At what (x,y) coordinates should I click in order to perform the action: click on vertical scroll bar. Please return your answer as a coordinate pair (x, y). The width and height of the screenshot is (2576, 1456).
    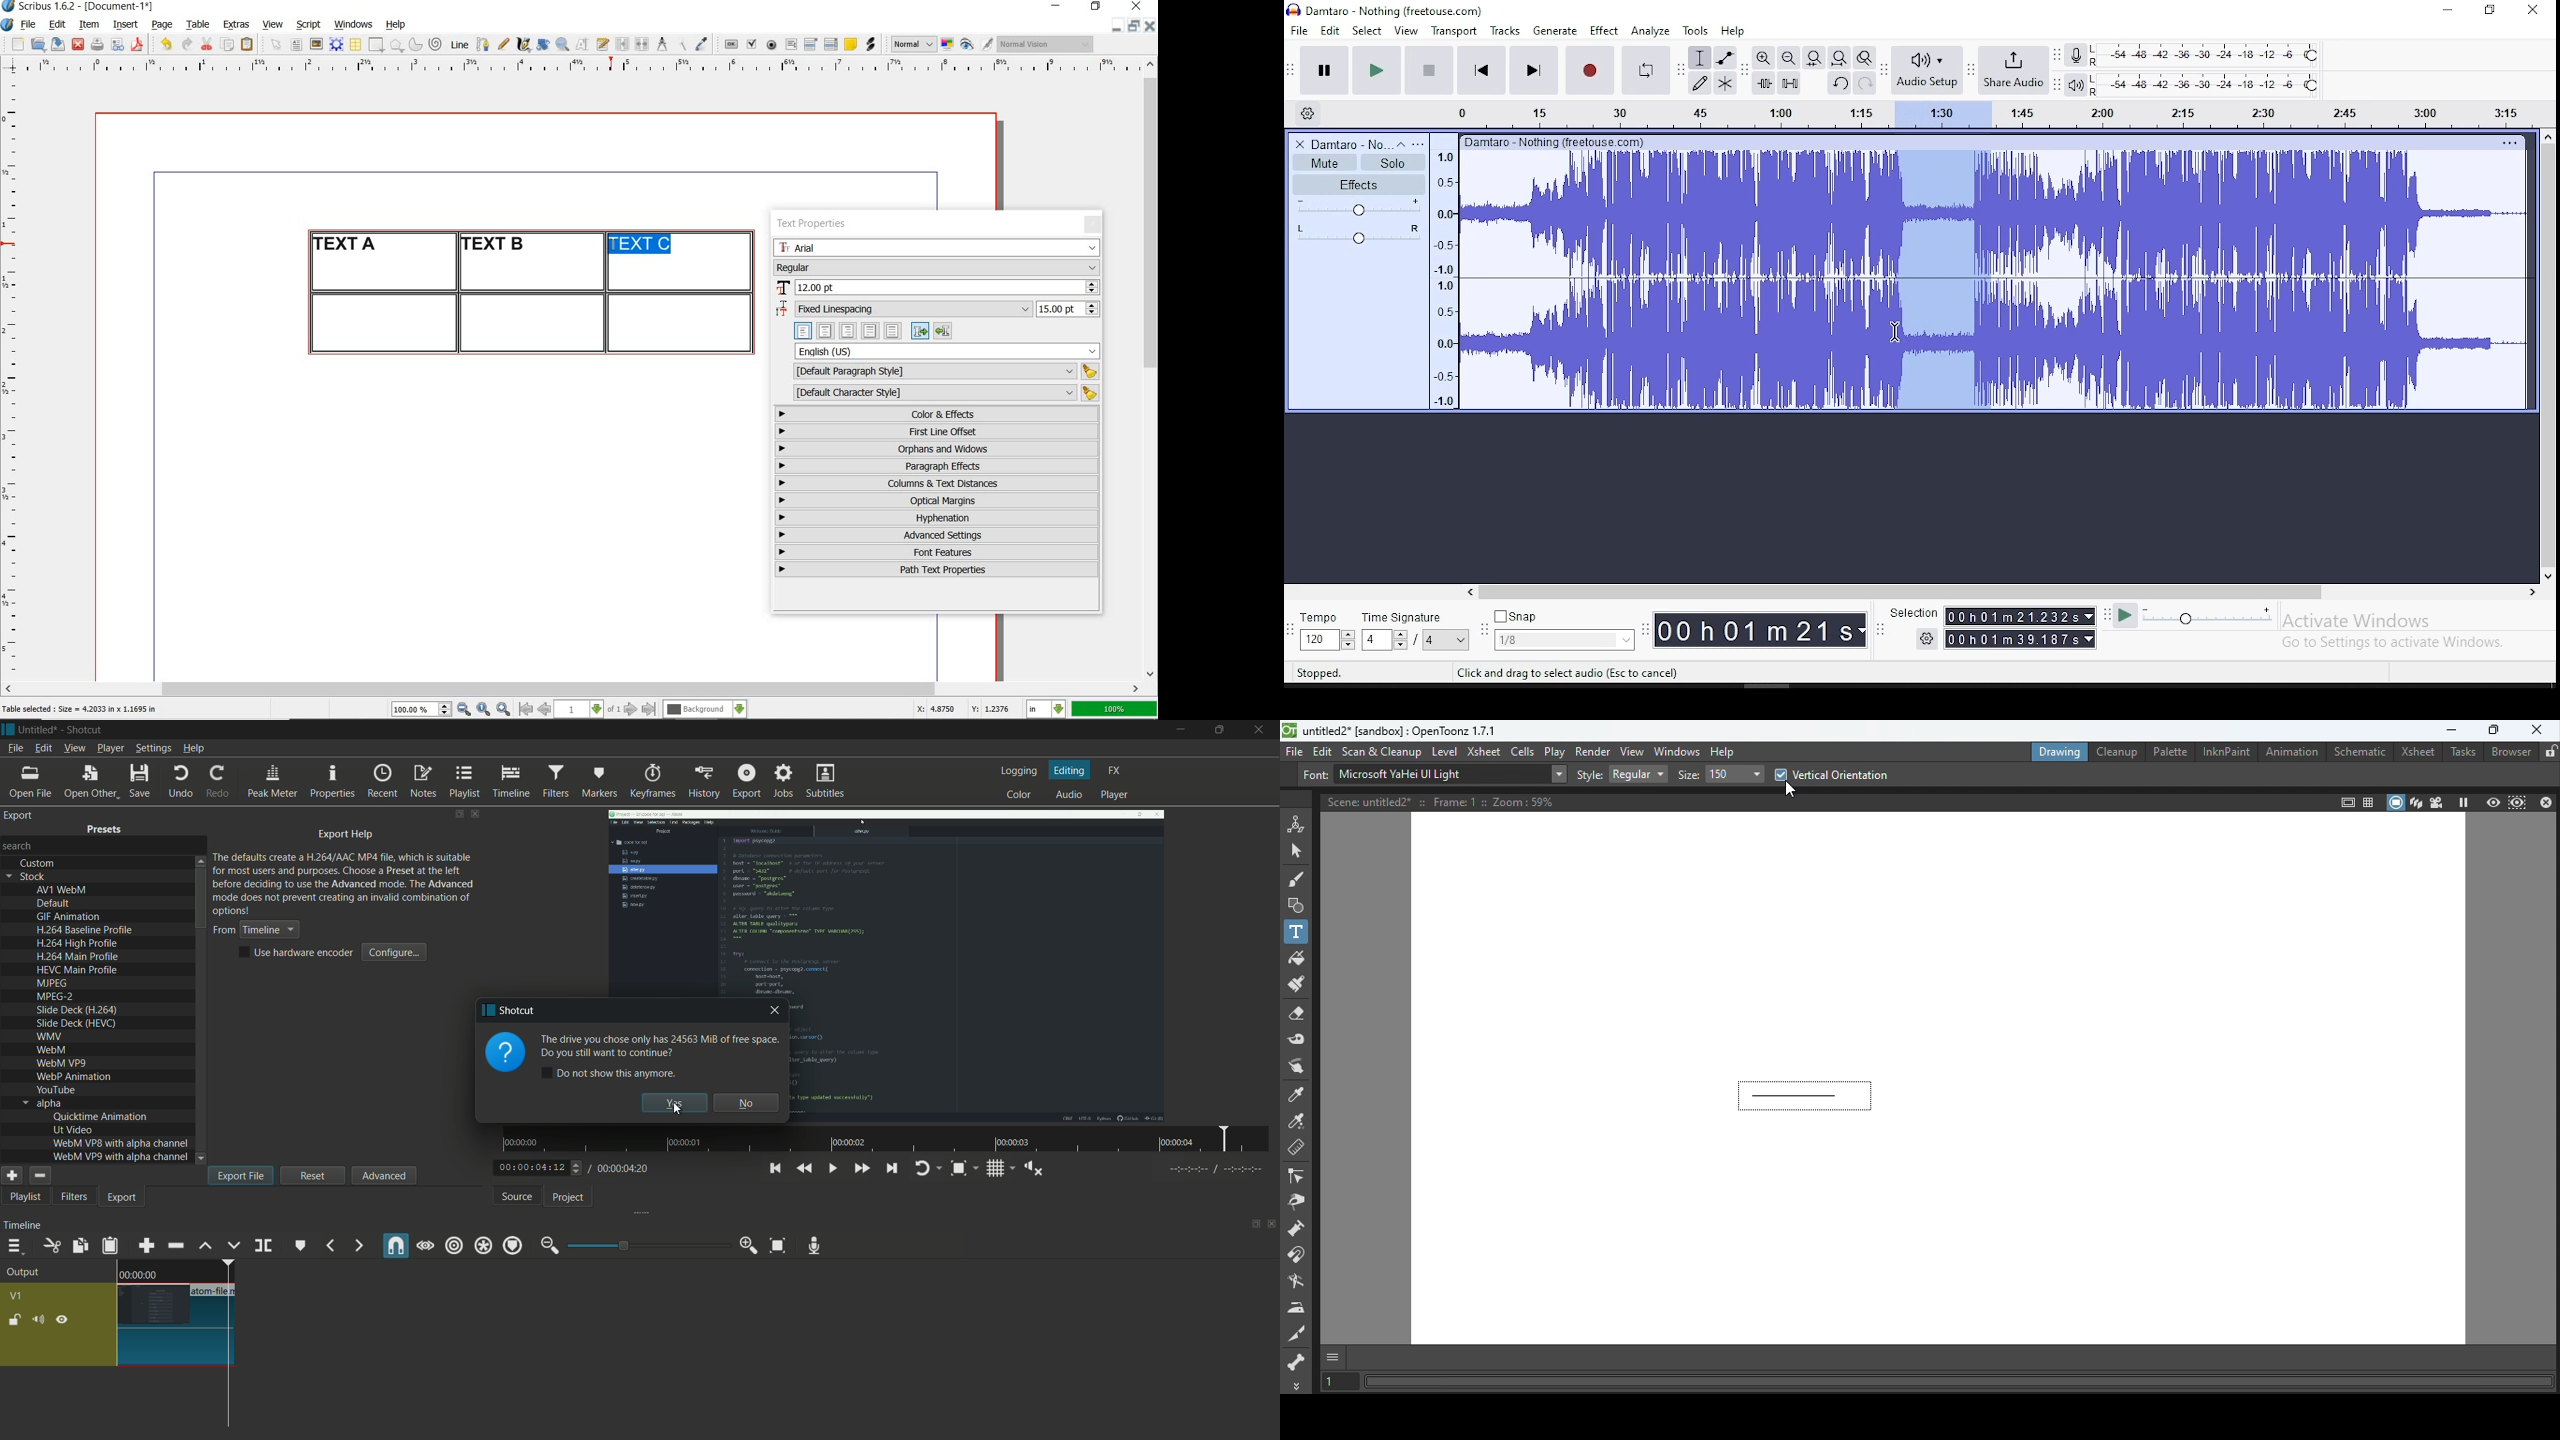
    Looking at the image, I should click on (2551, 353).